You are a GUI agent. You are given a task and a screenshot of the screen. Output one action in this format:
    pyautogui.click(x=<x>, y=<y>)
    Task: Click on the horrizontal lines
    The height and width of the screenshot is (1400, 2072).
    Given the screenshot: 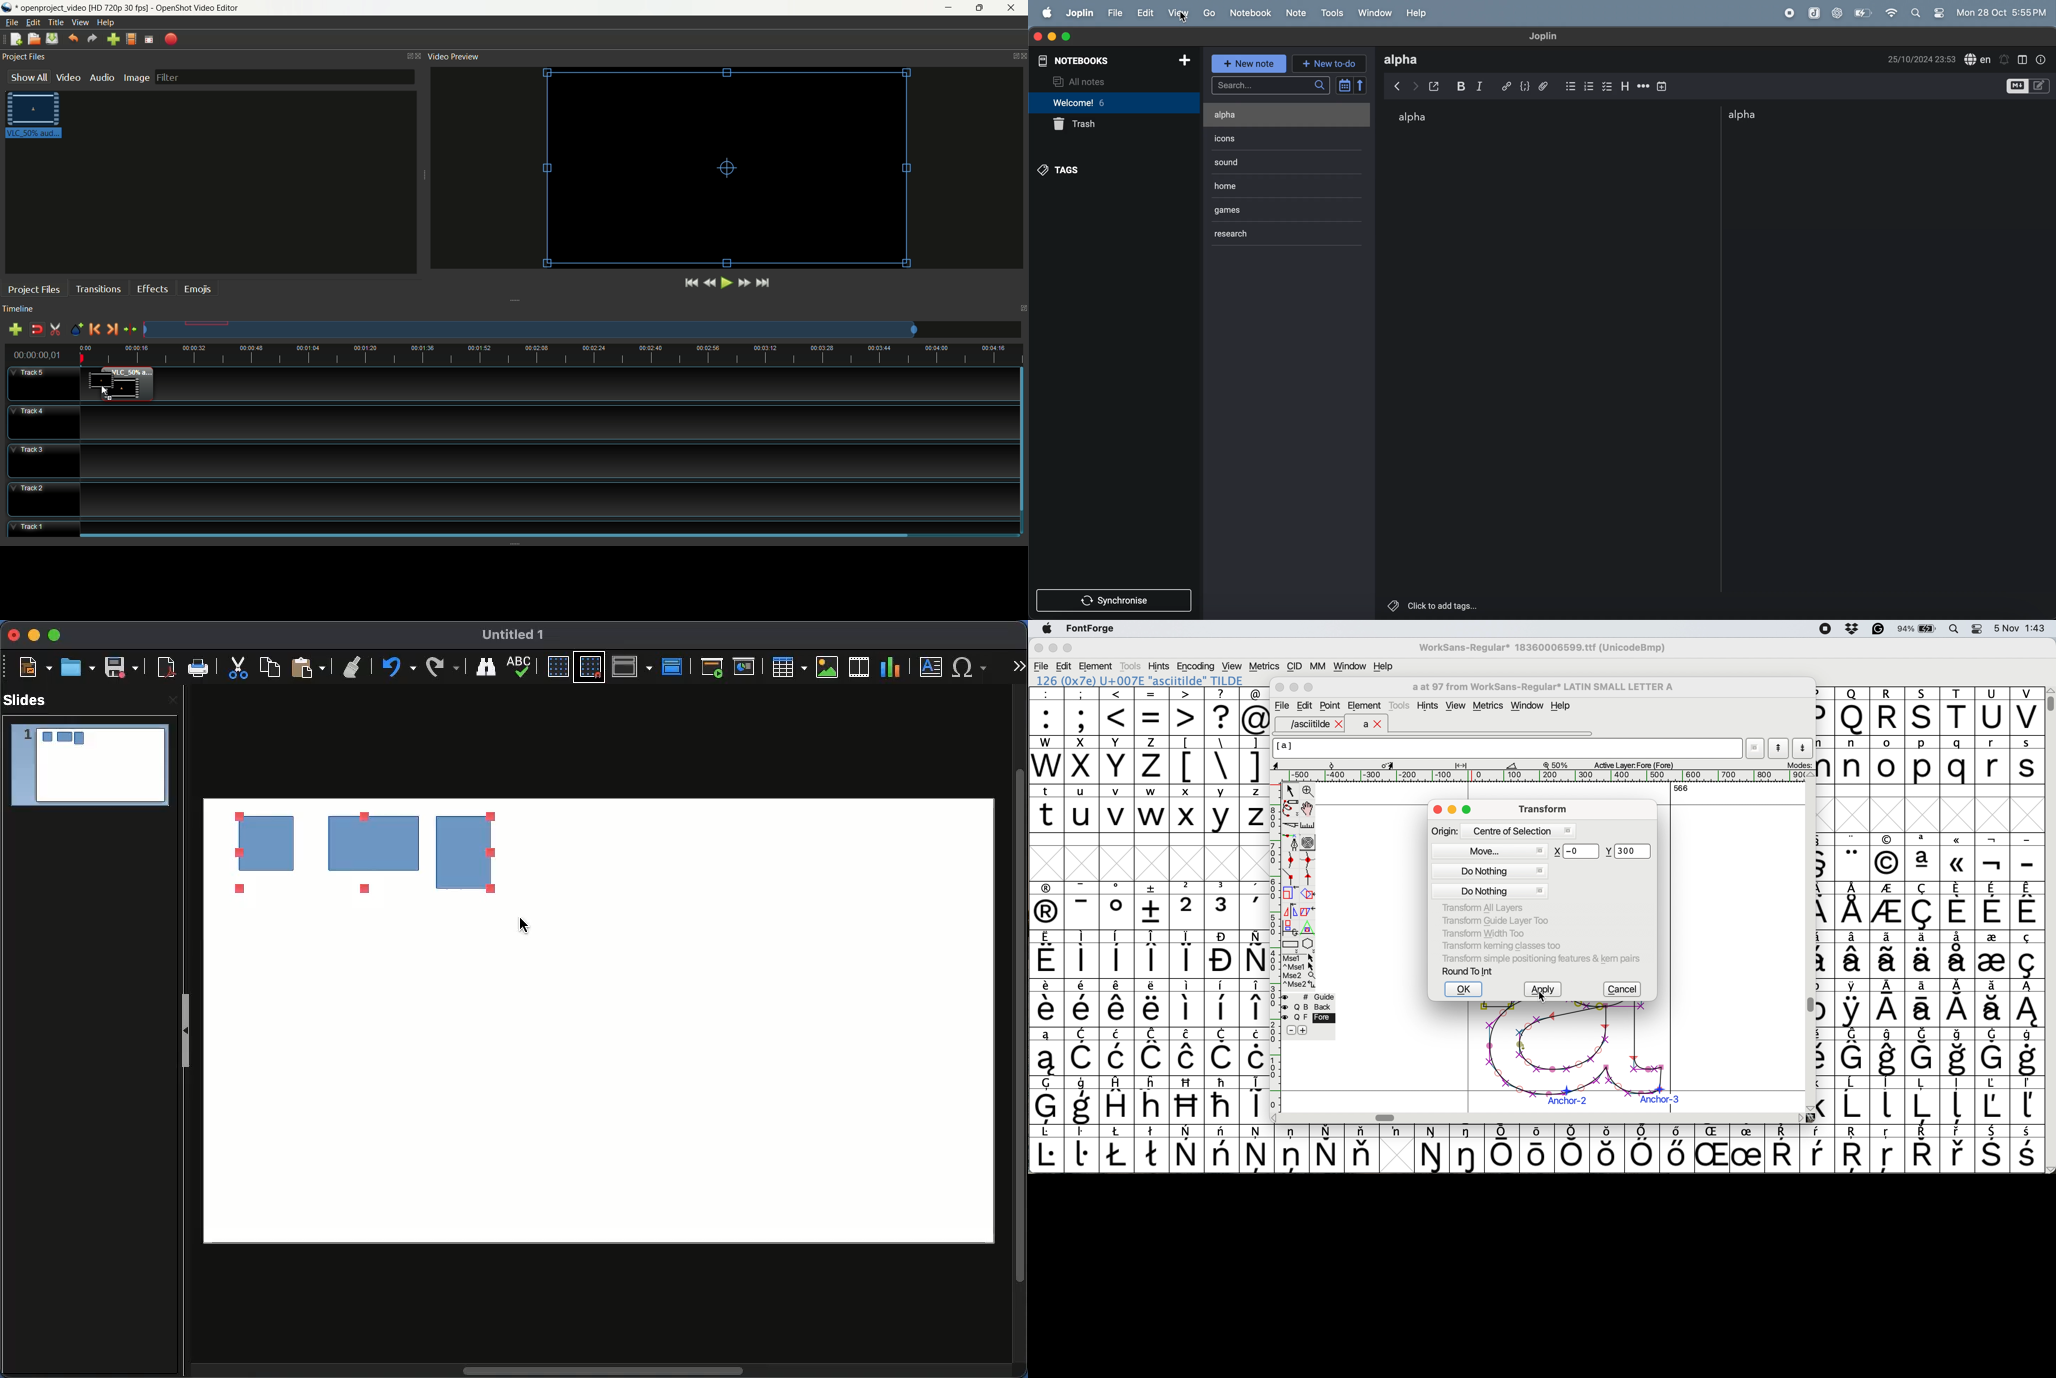 What is the action you would take?
    pyautogui.click(x=1643, y=86)
    